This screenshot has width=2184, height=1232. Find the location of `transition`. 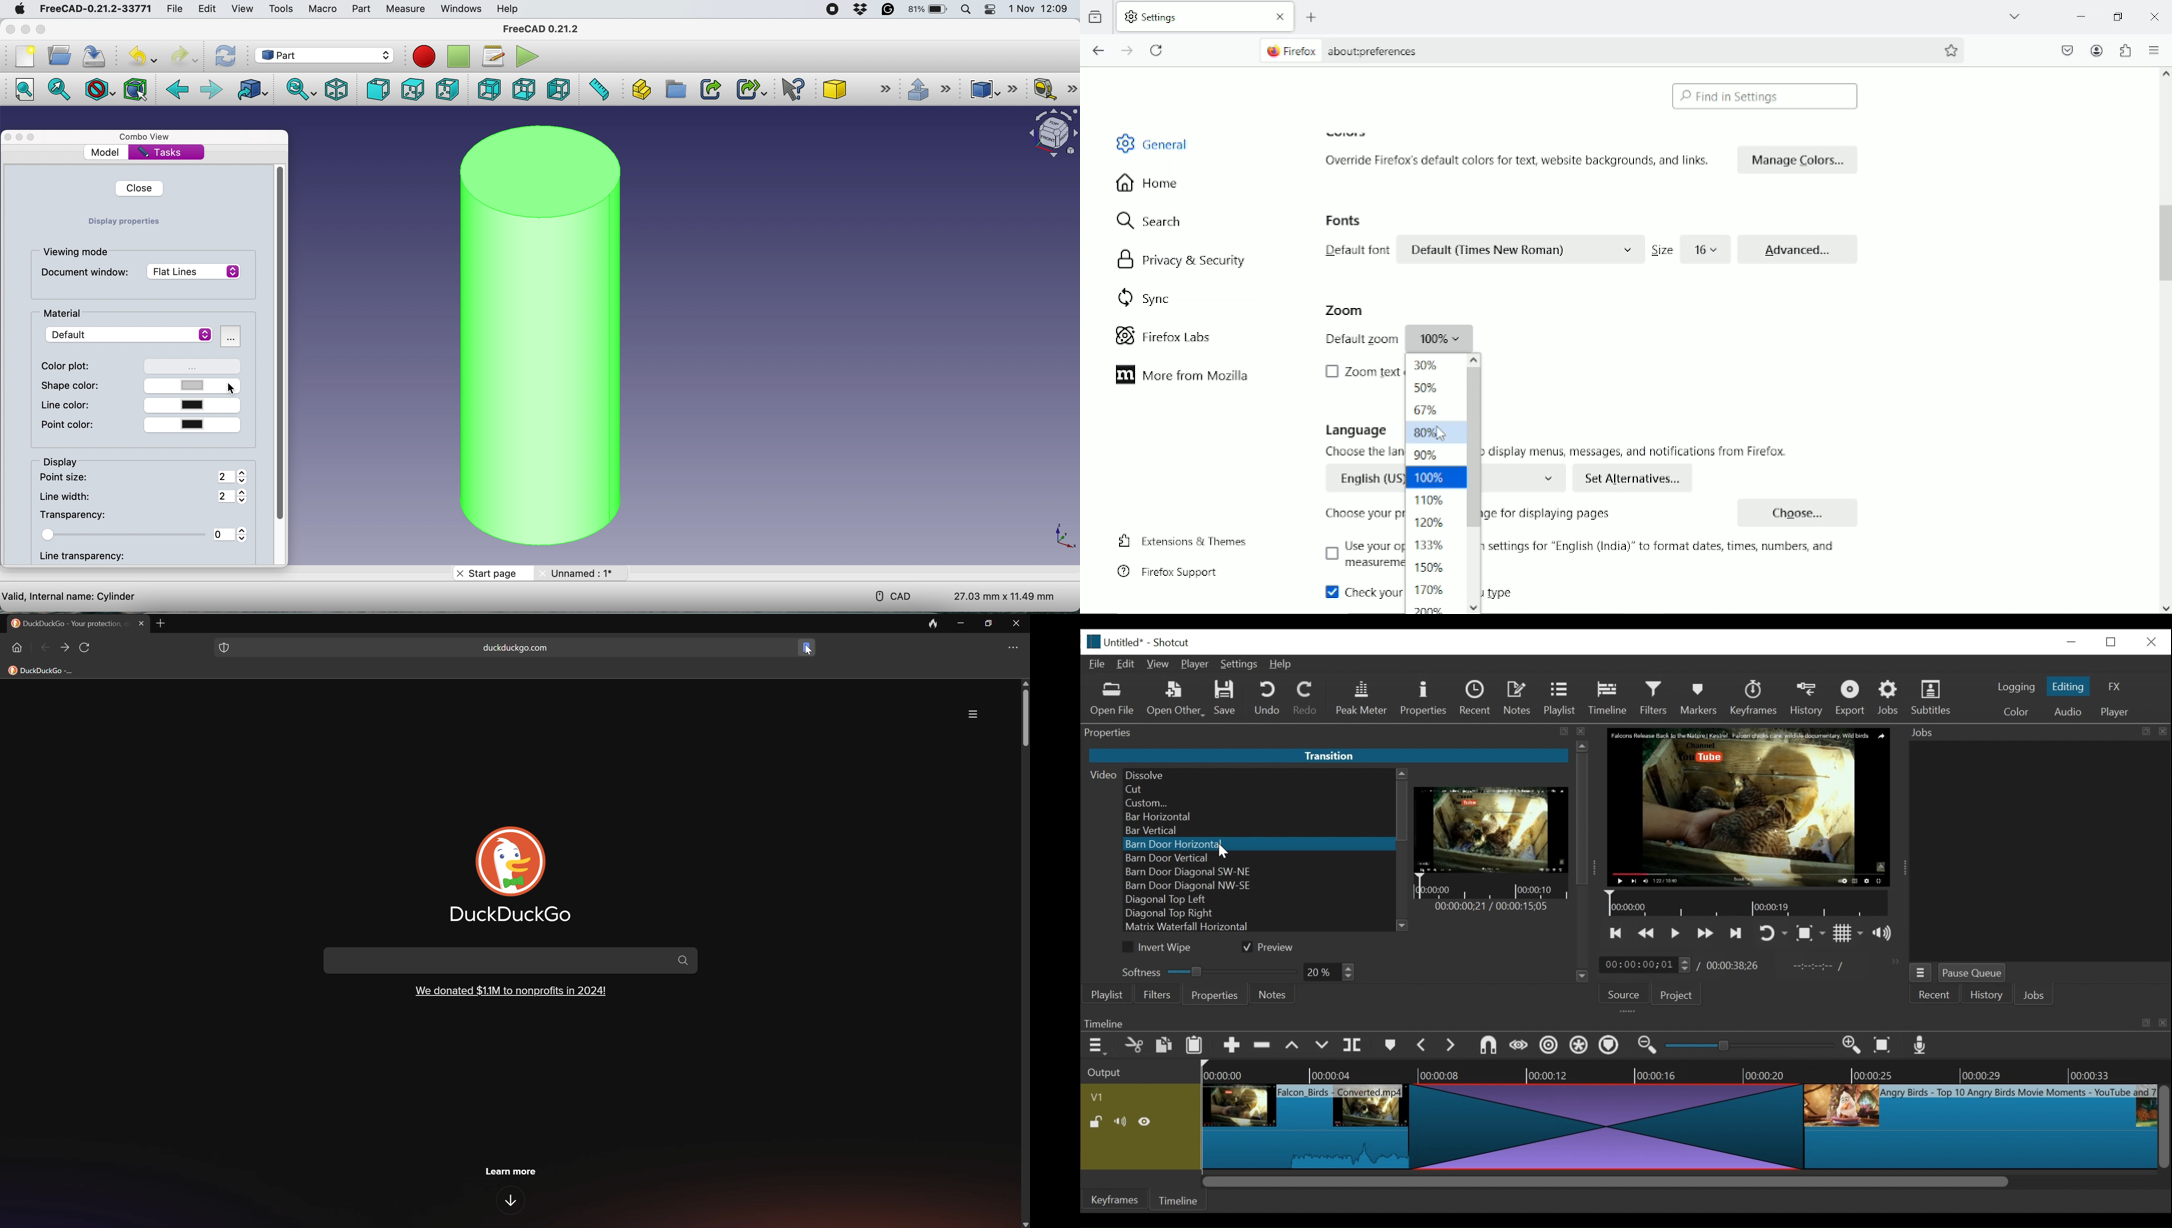

transition is located at coordinates (1611, 1125).